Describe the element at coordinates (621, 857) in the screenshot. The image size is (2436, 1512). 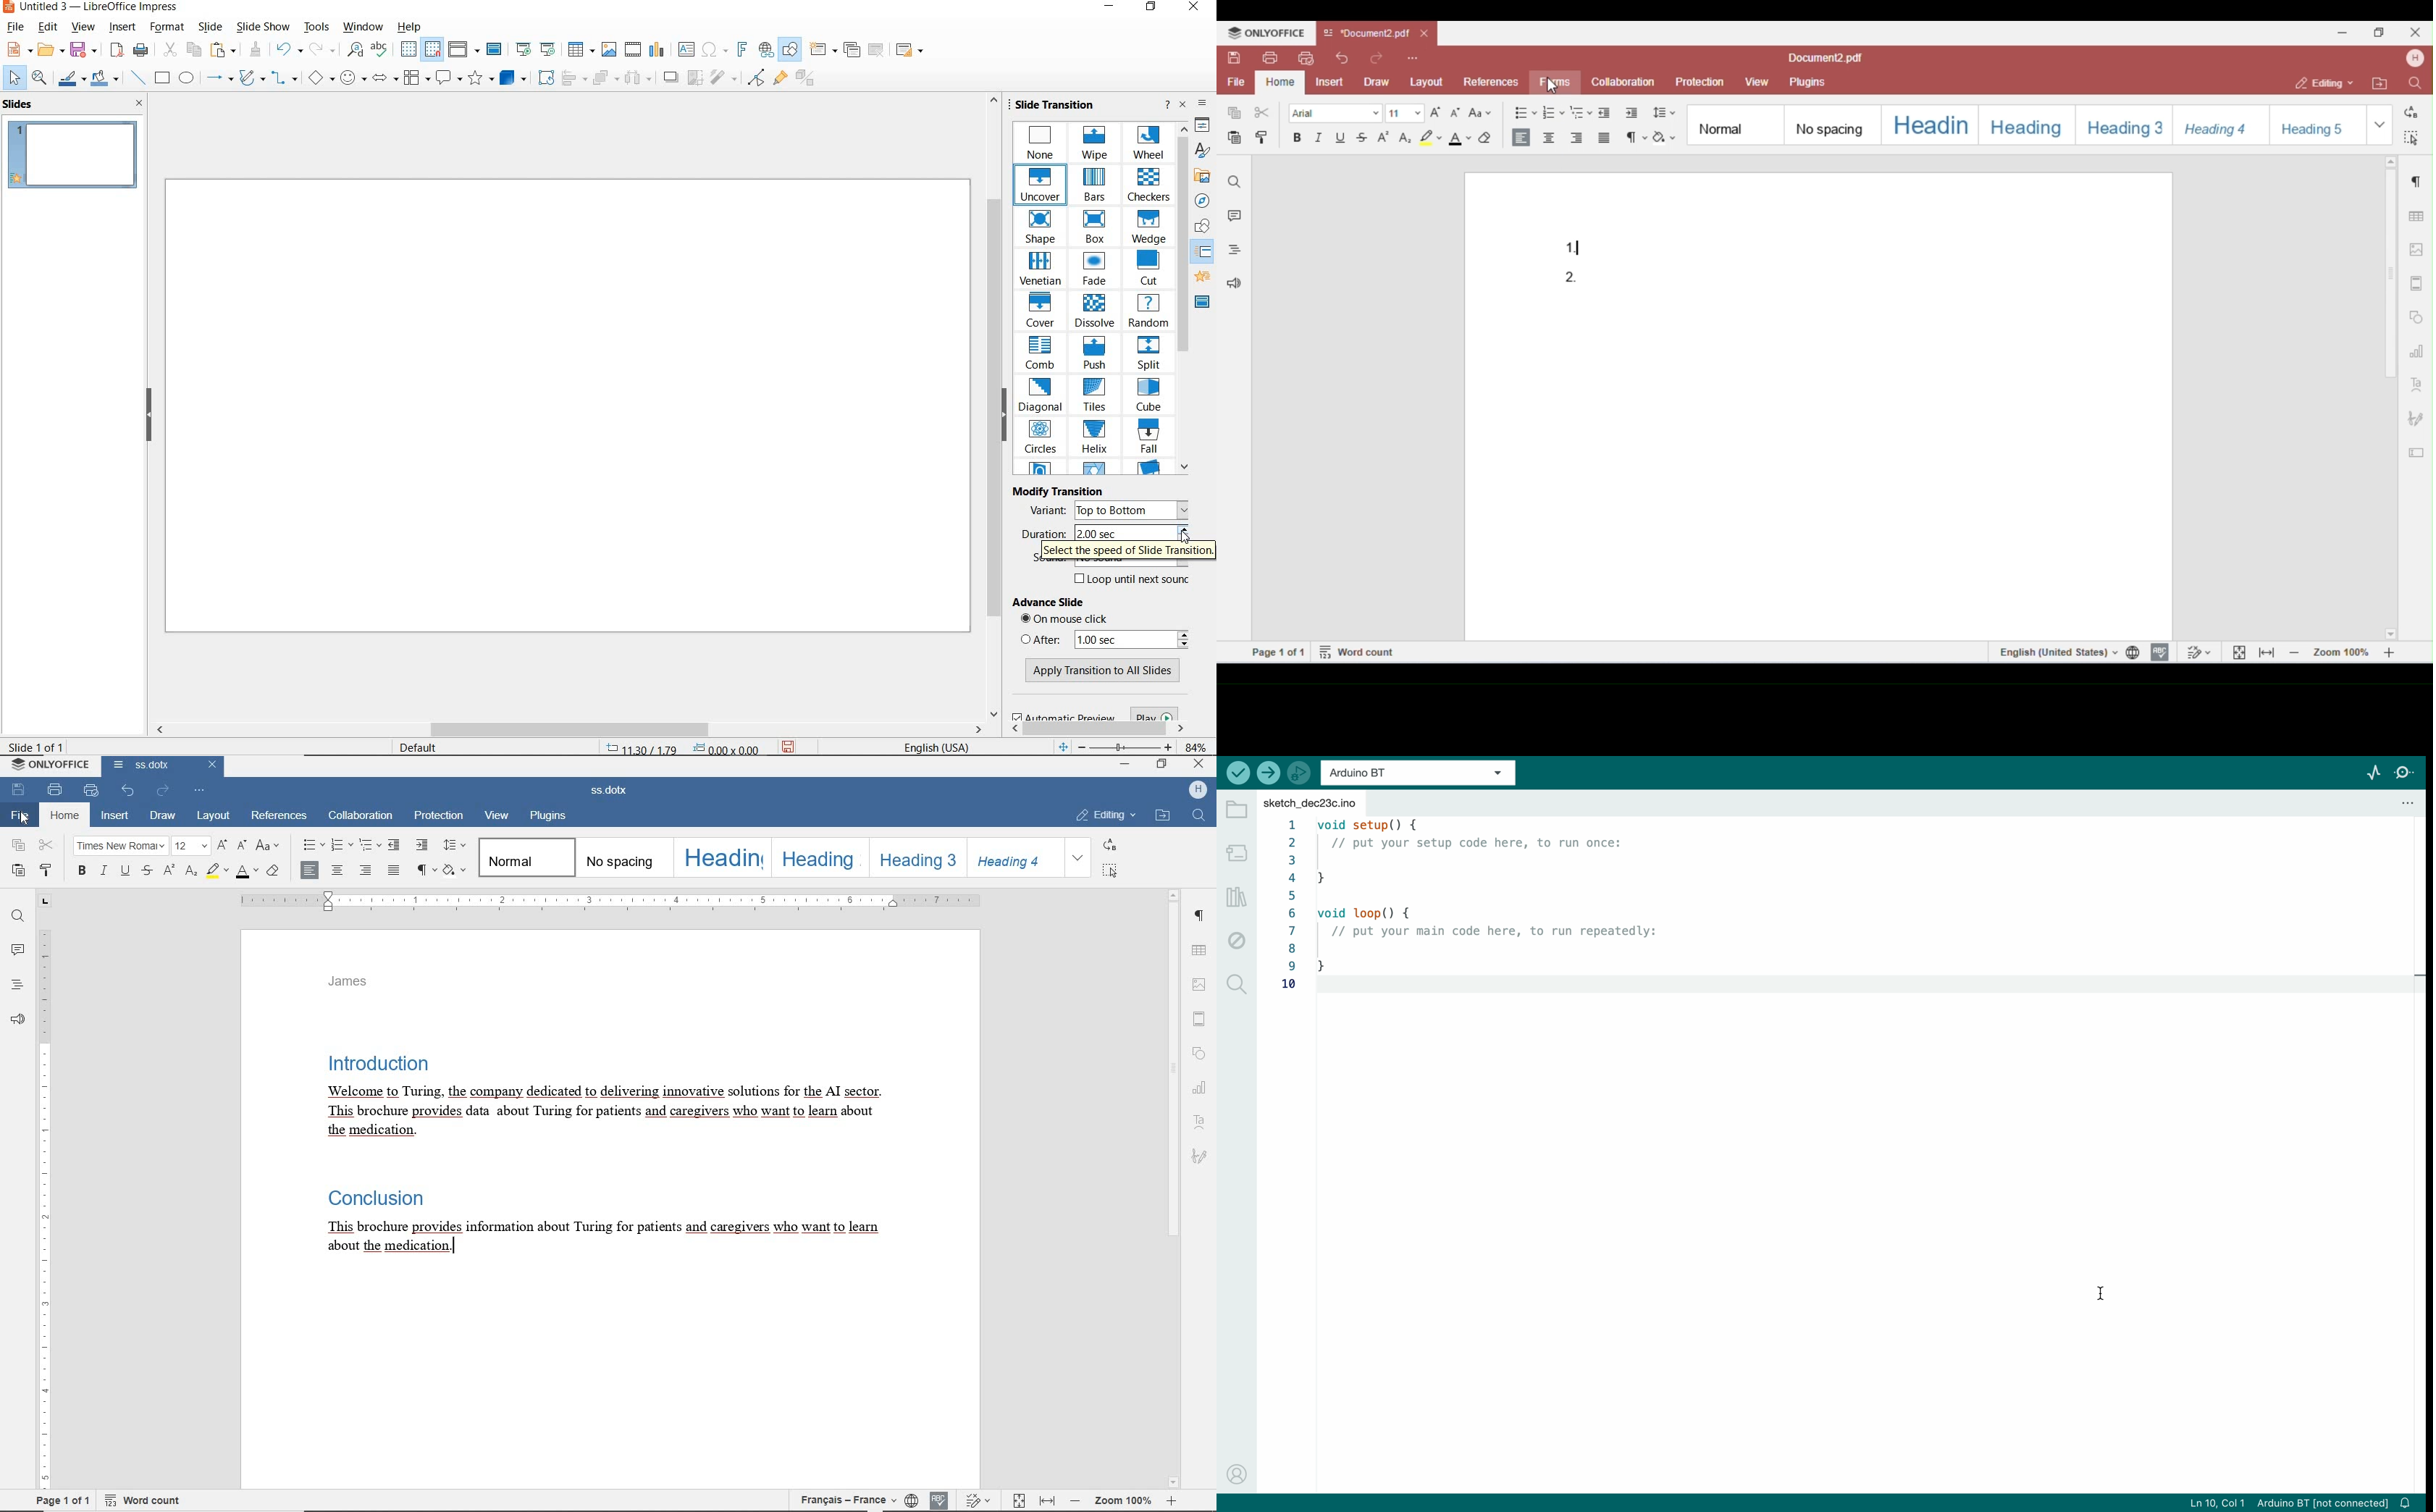
I see `NO SPACING` at that location.